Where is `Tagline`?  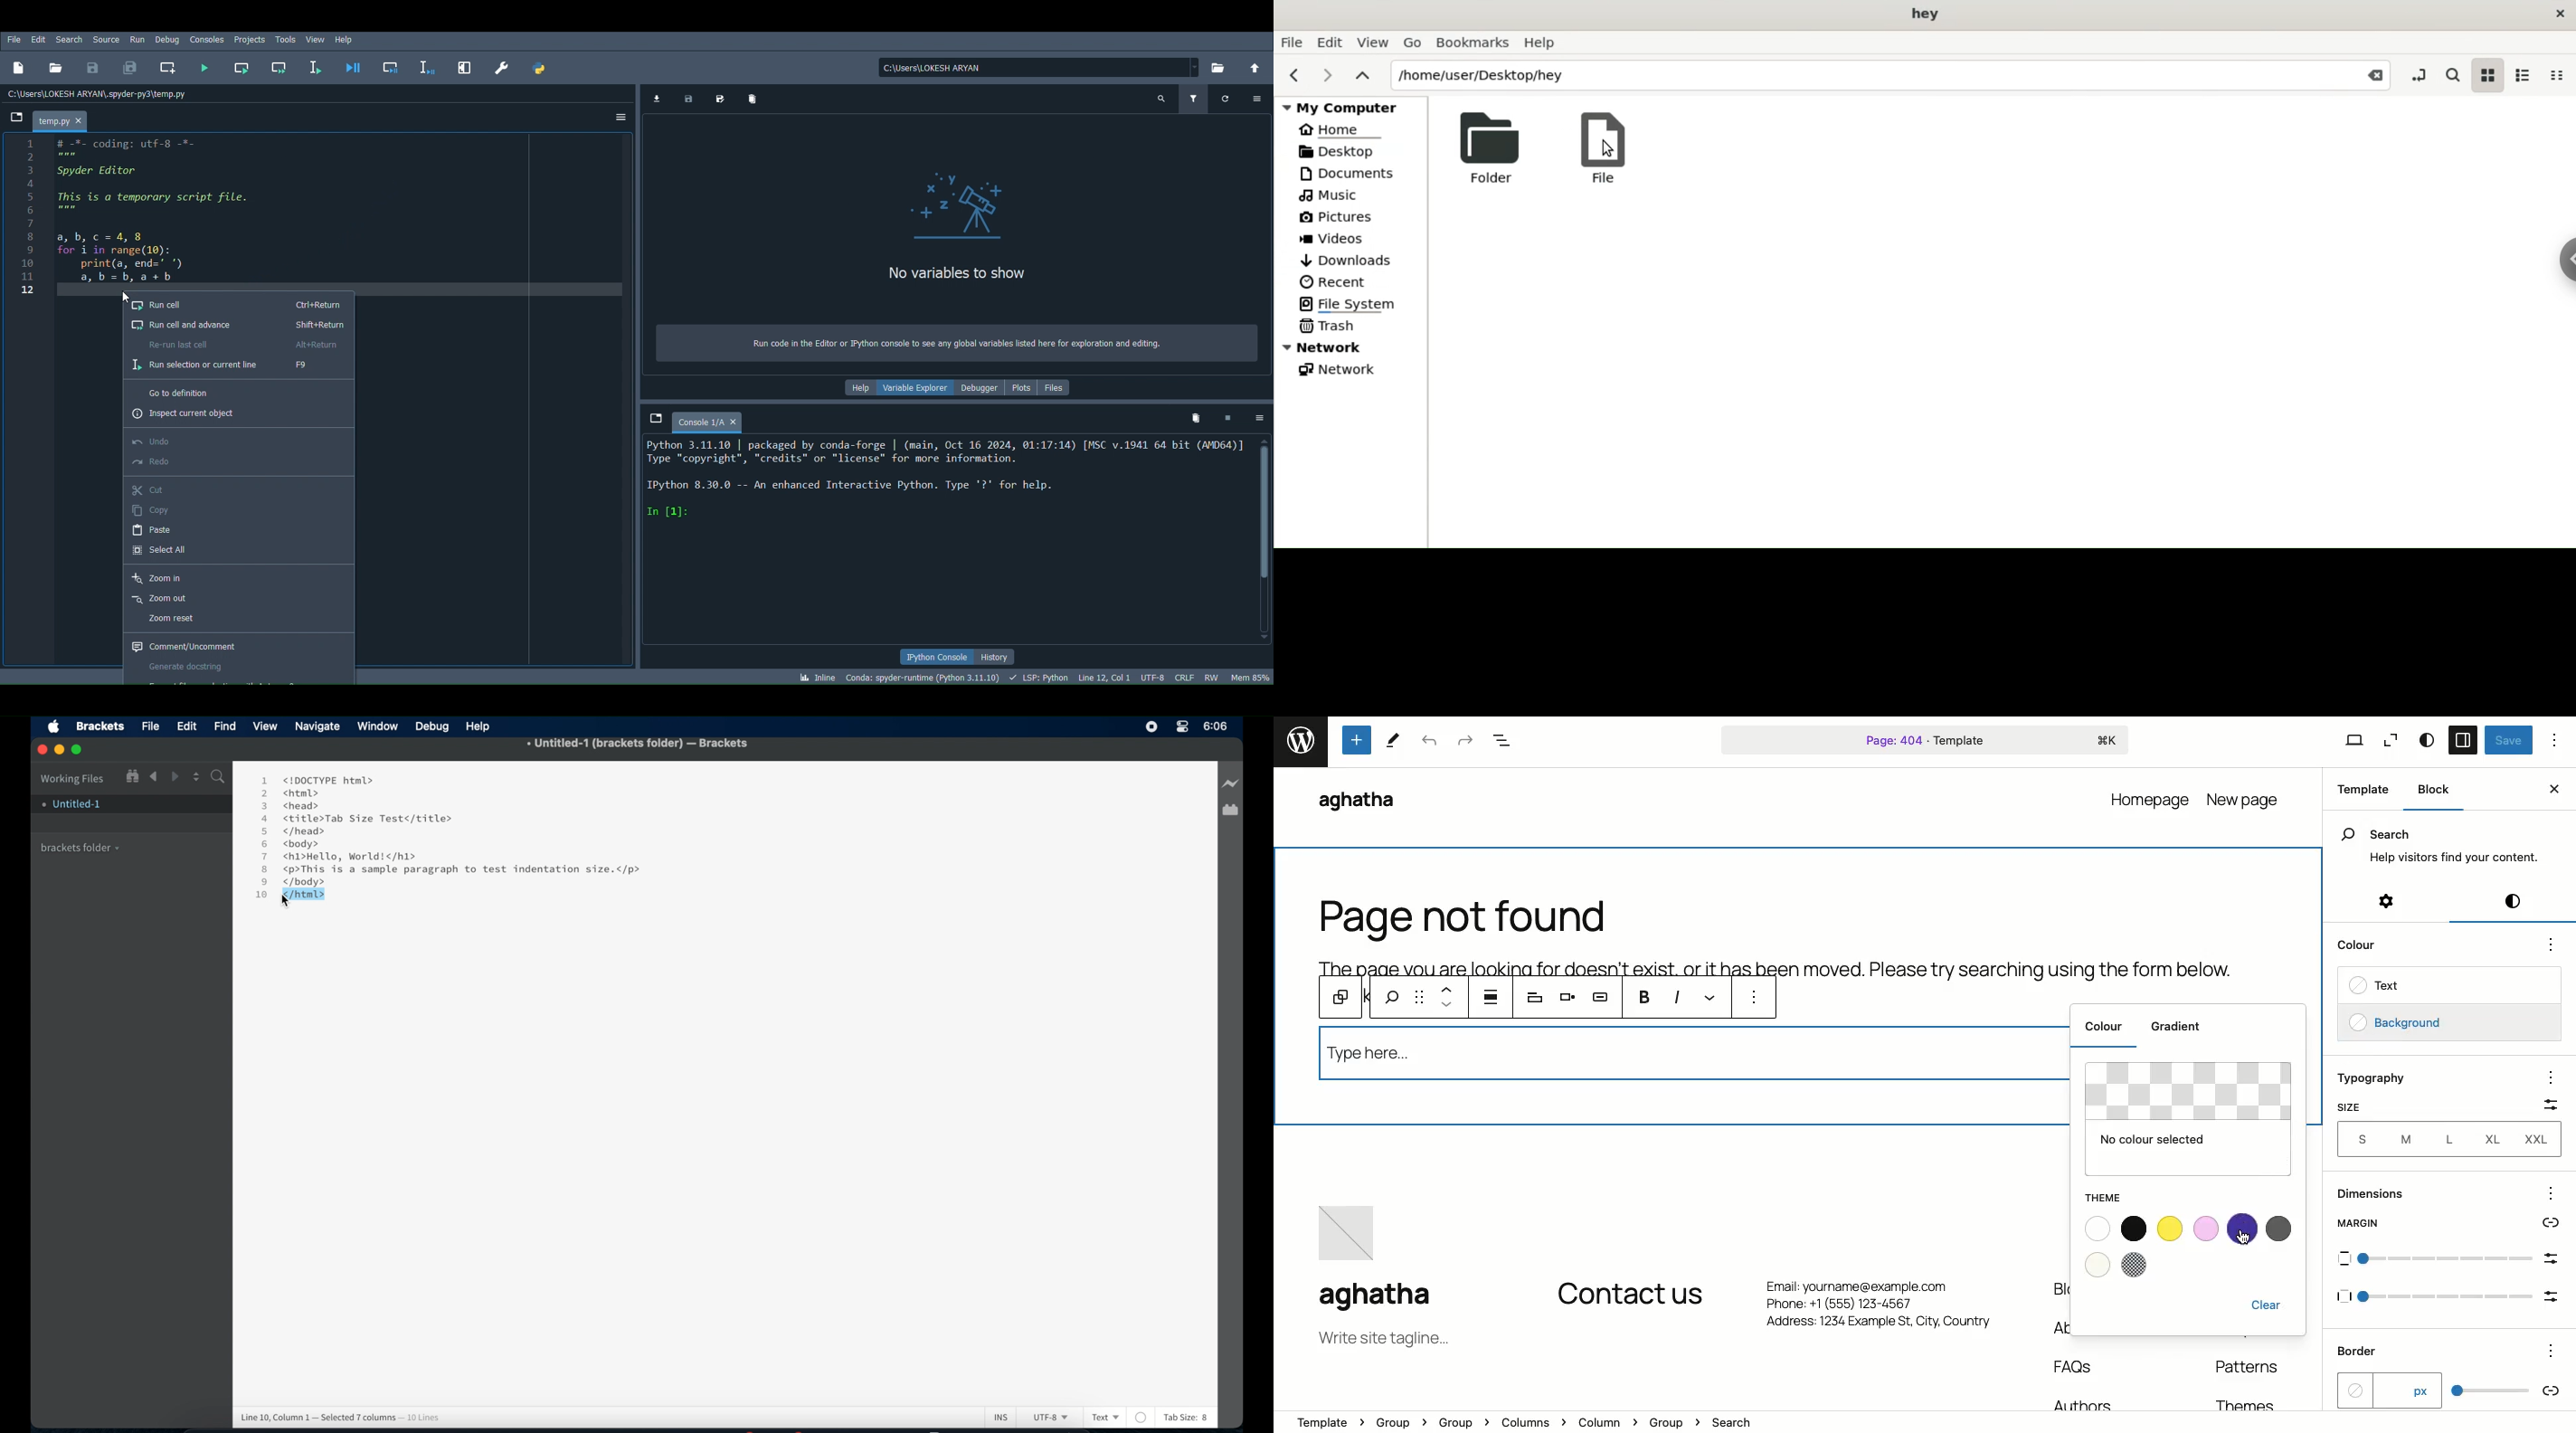 Tagline is located at coordinates (1382, 1340).